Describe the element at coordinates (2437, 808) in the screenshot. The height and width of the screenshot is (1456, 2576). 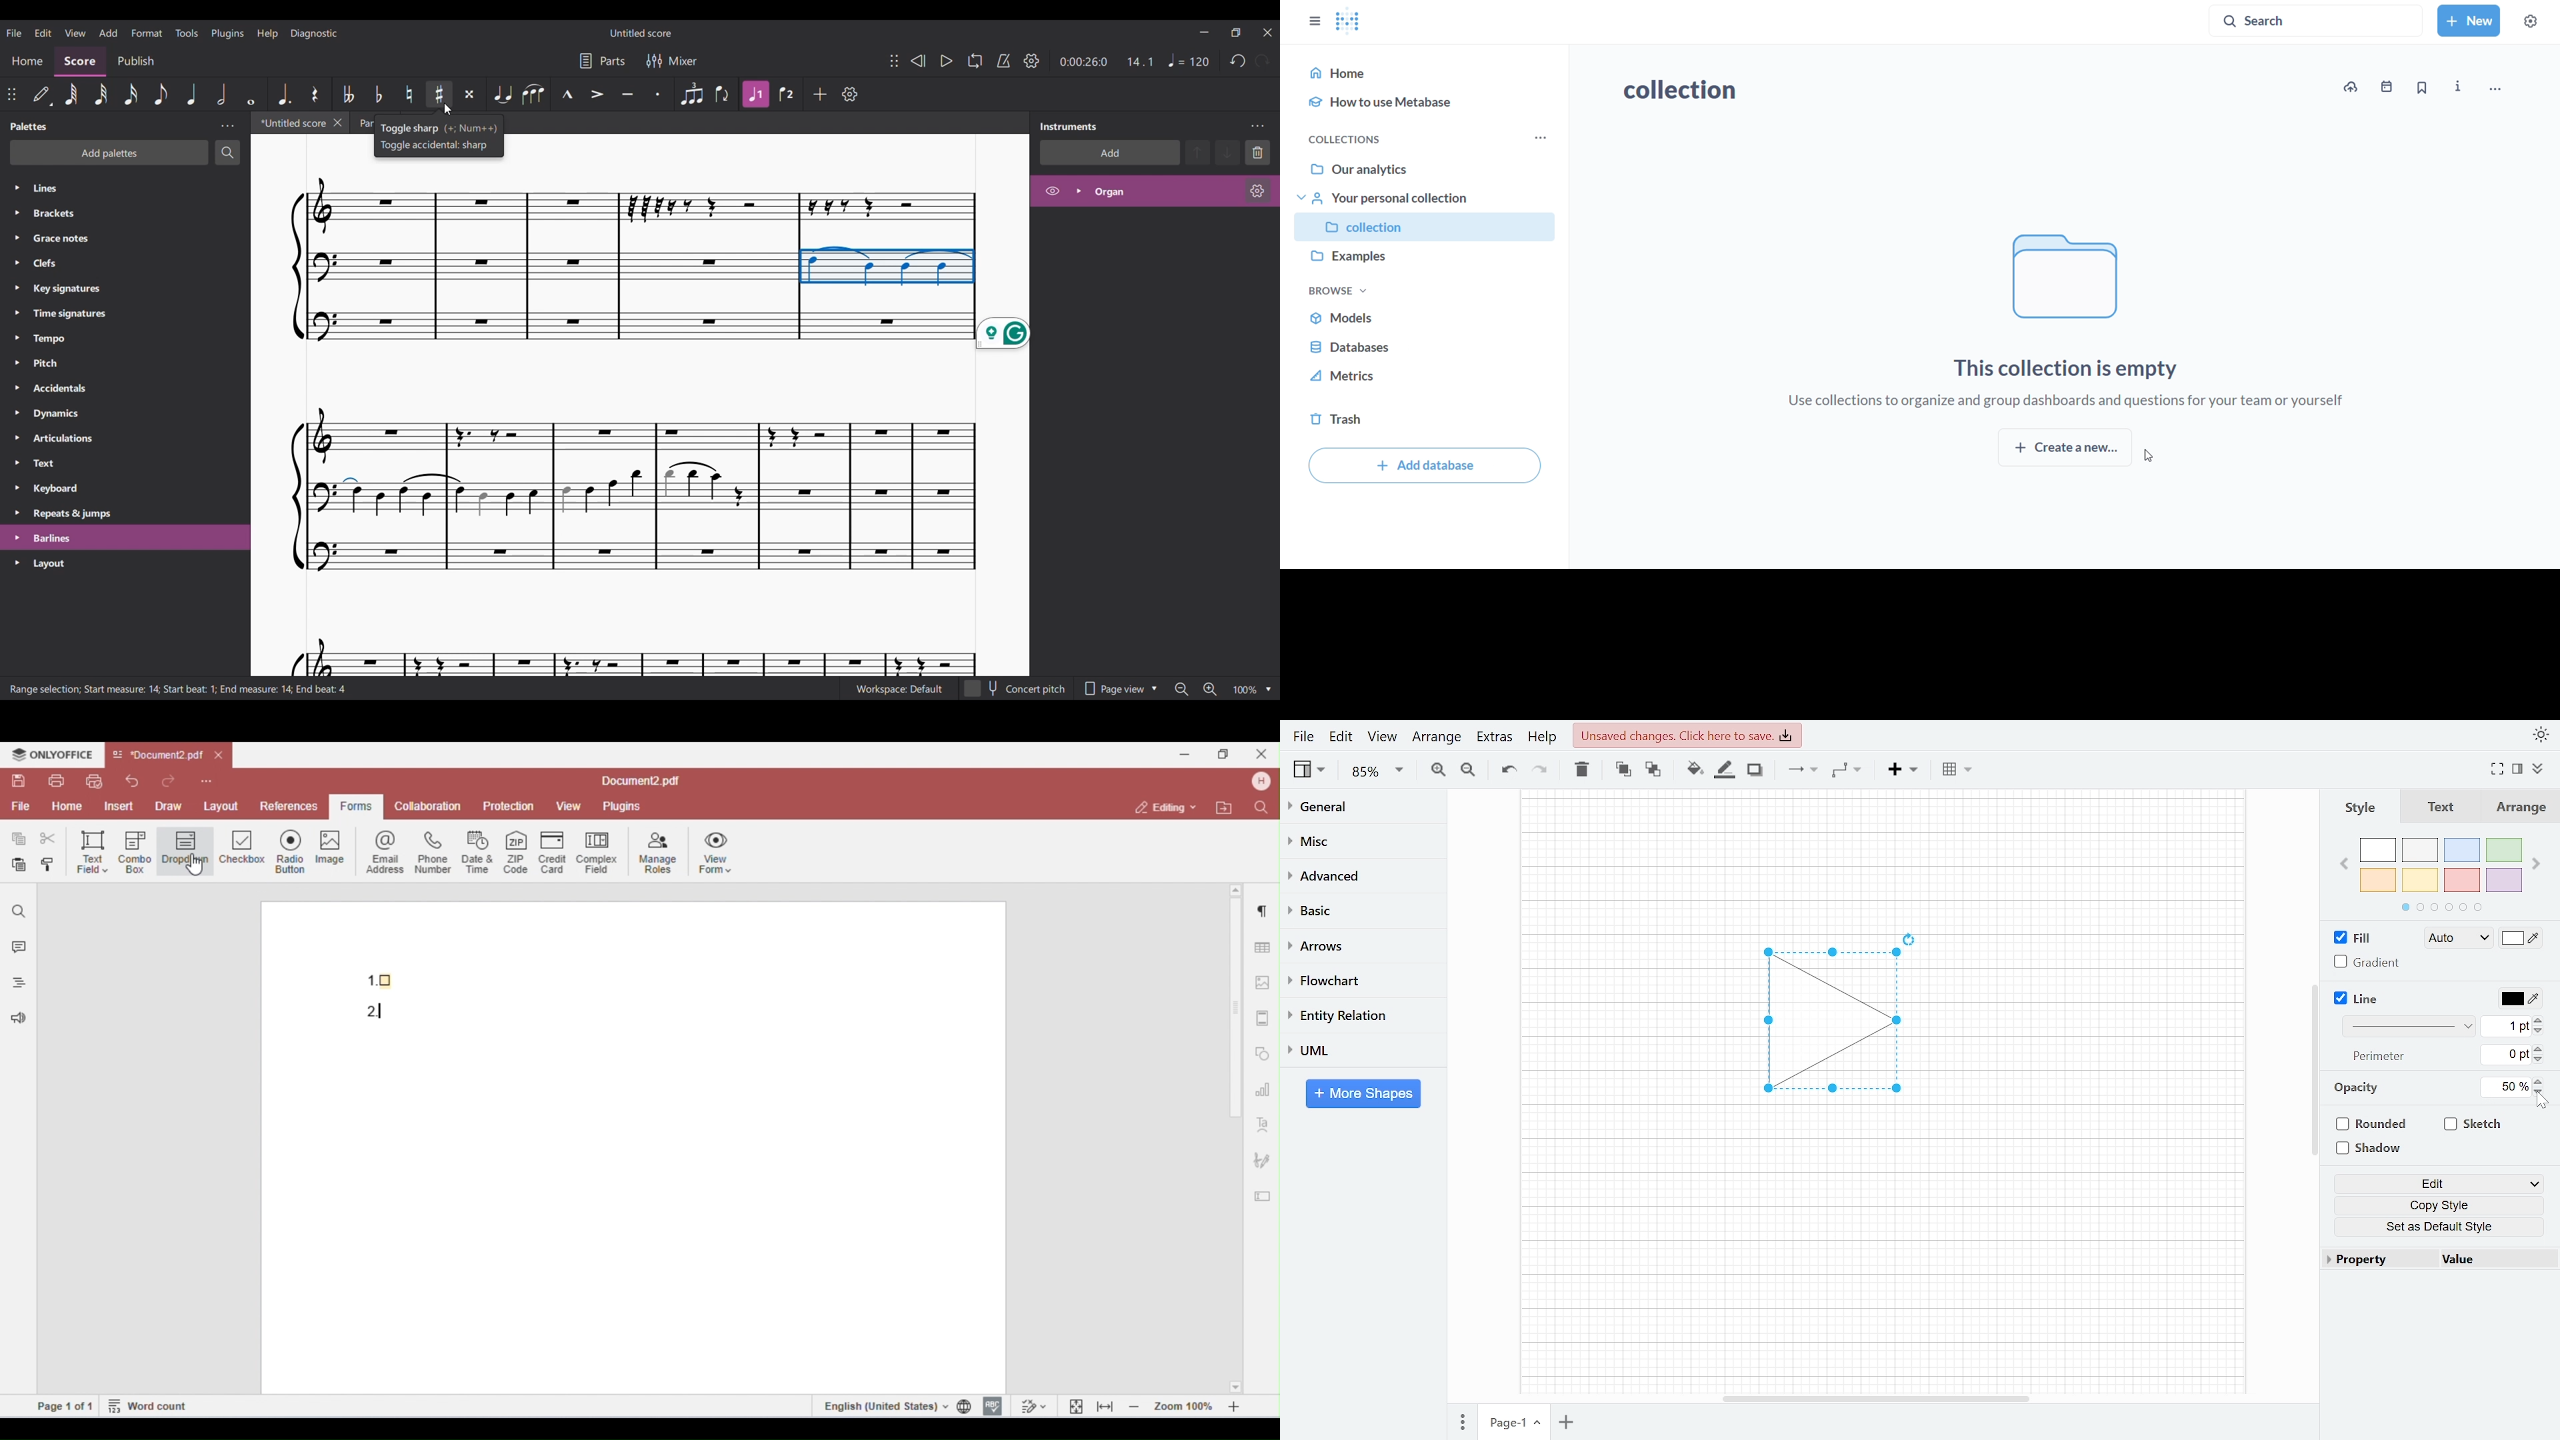
I see `Text` at that location.